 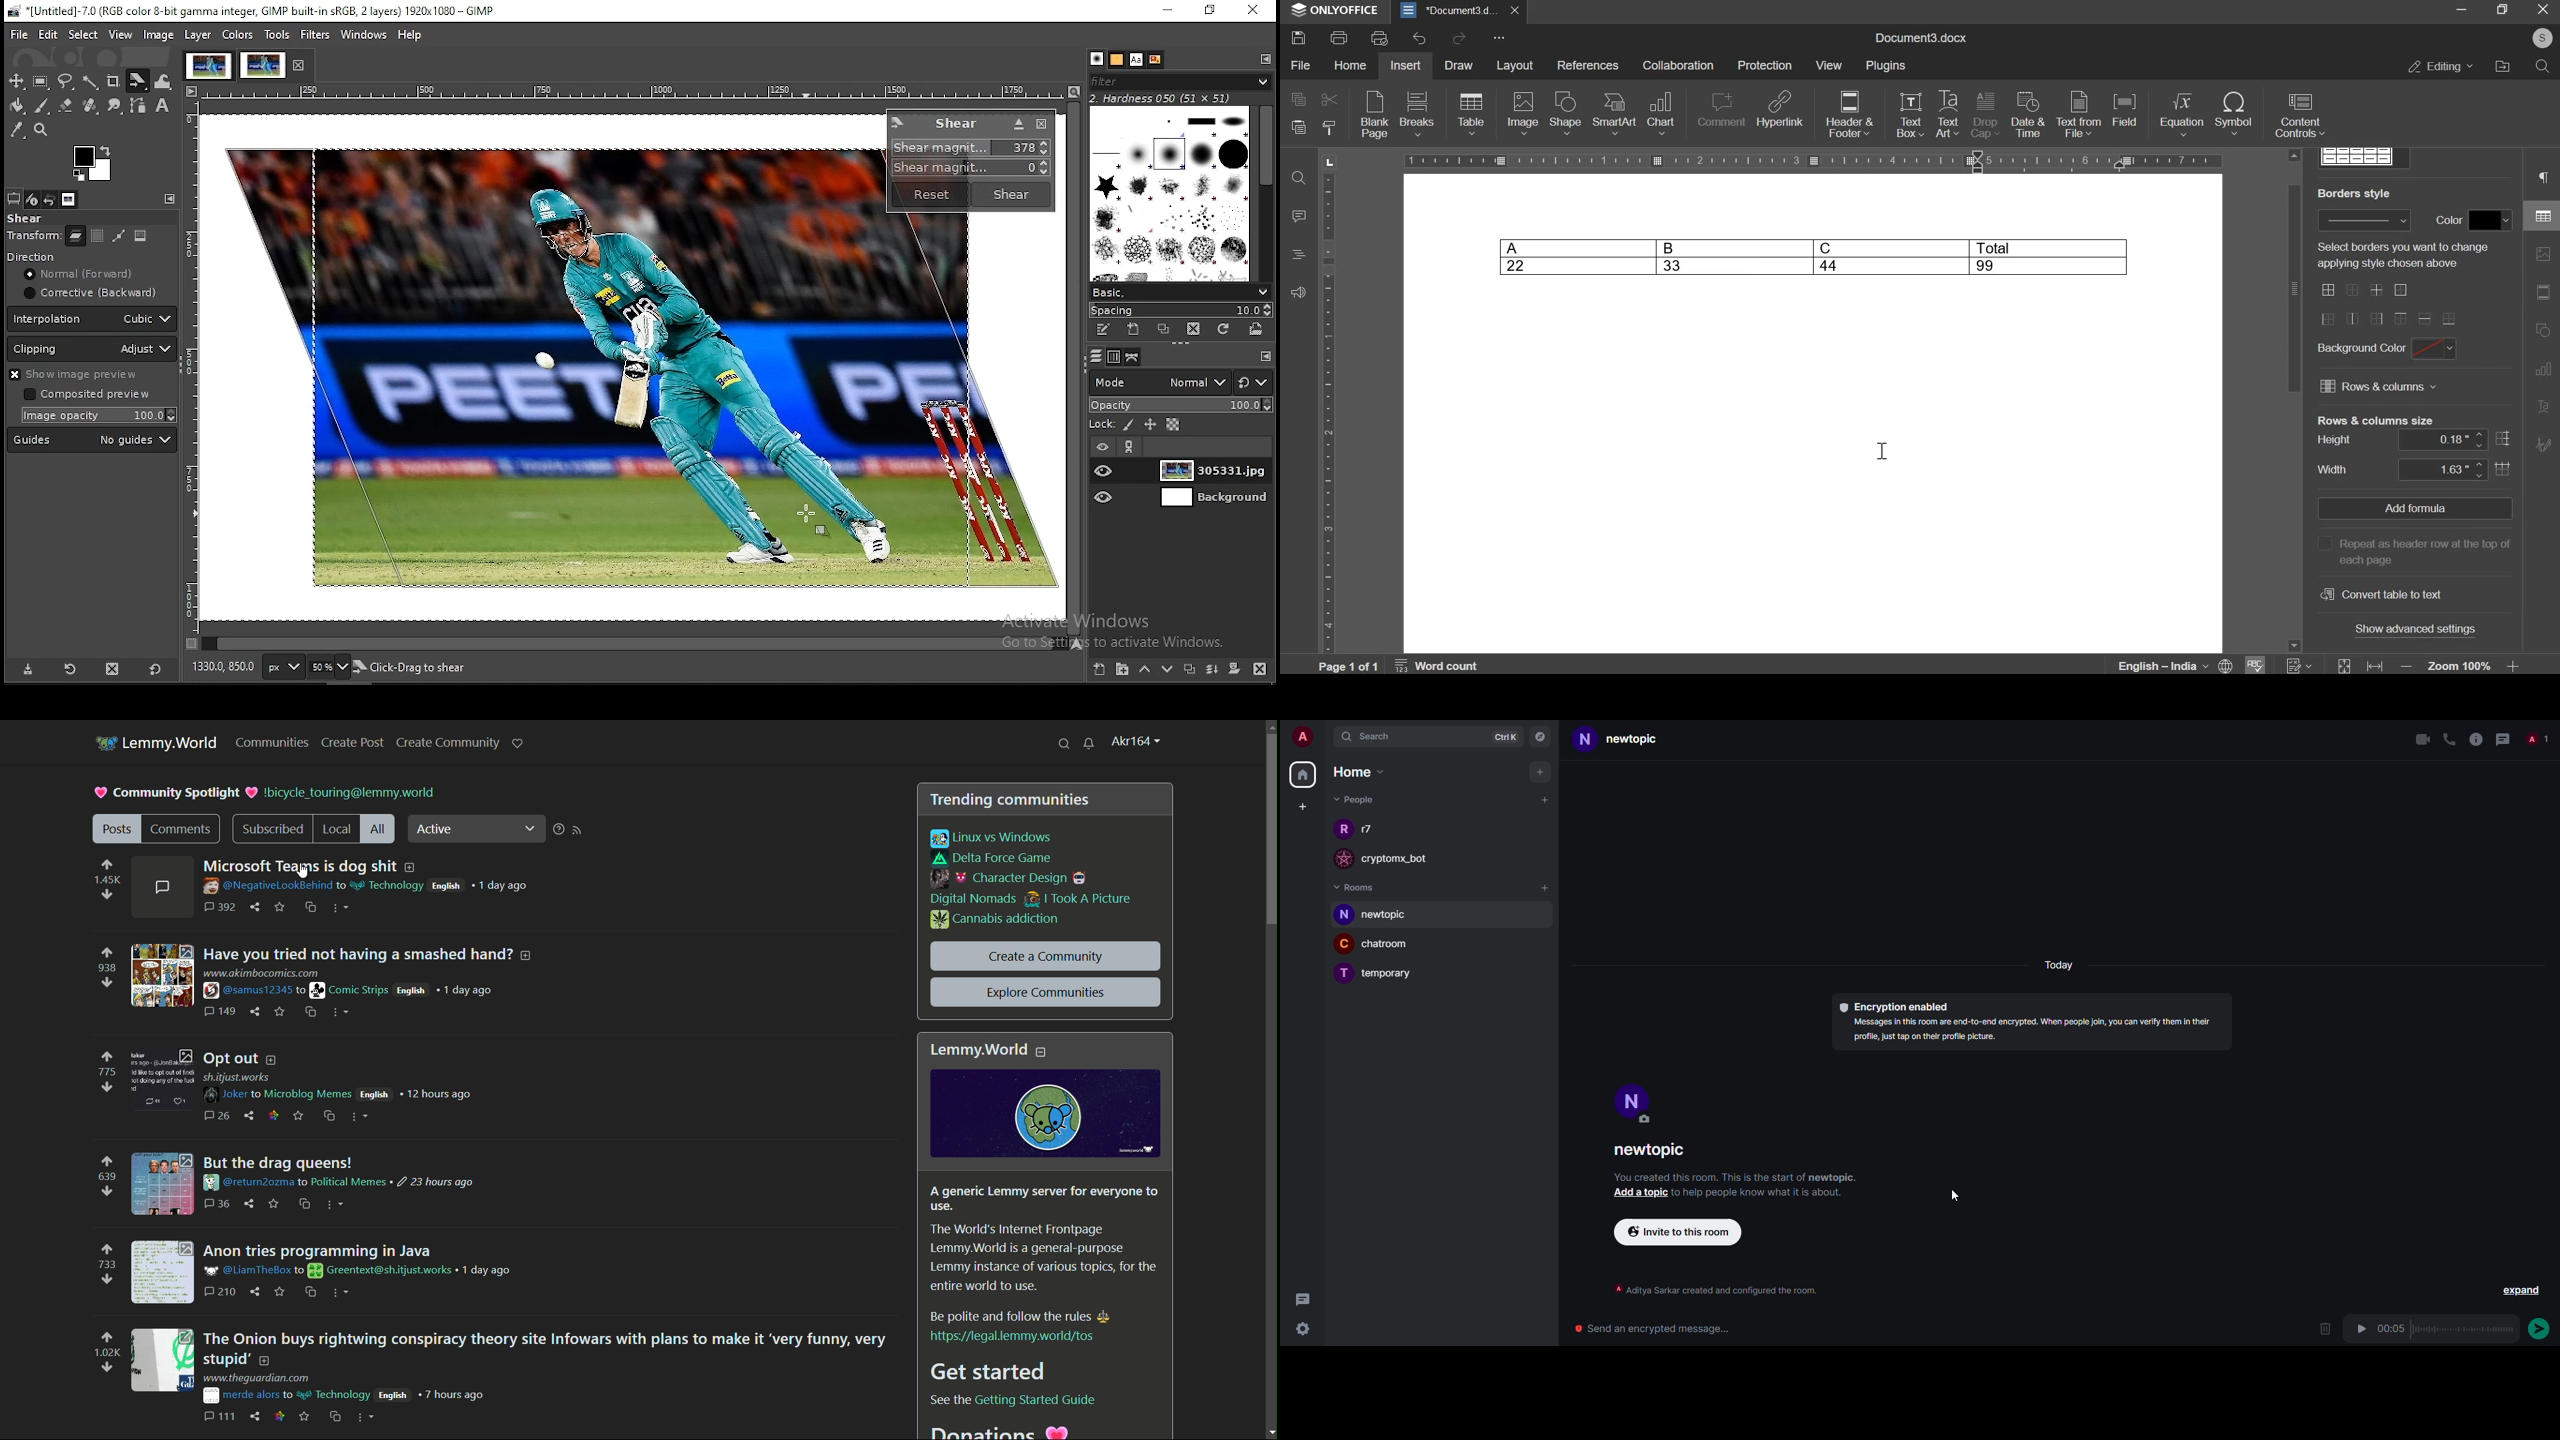 I want to click on scroll bar, so click(x=1271, y=829).